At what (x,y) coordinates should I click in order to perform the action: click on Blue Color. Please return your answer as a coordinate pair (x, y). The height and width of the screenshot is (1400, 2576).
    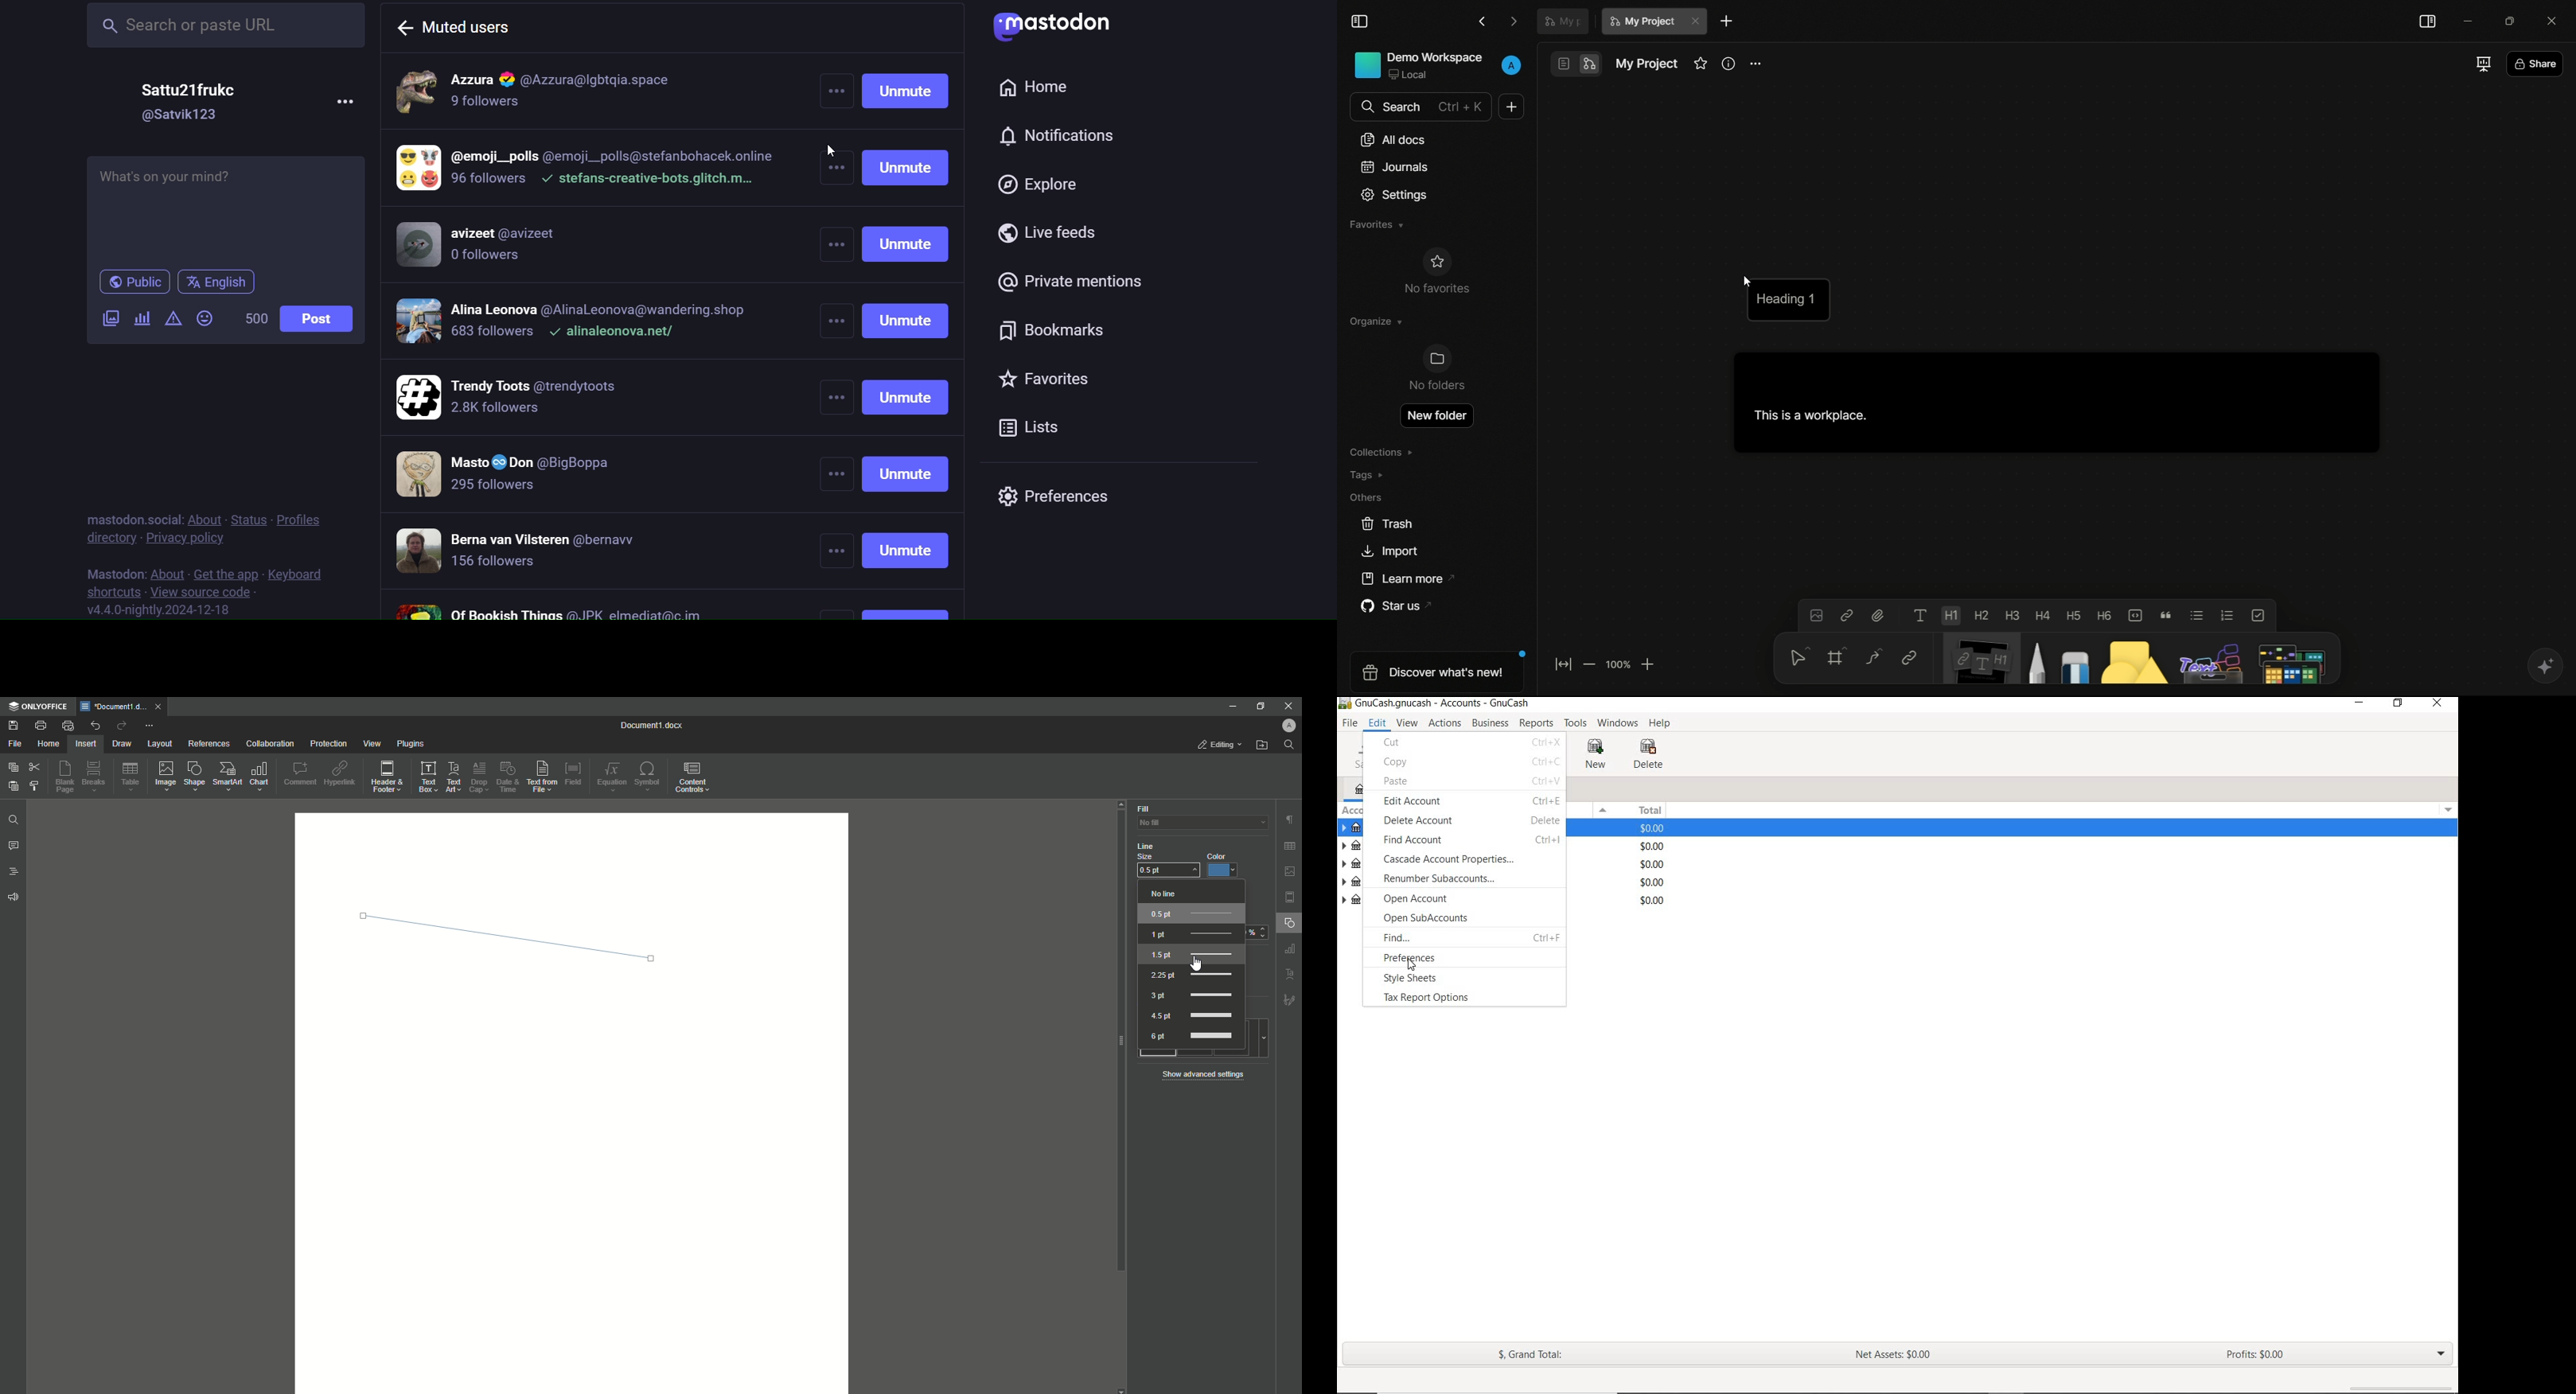
    Looking at the image, I should click on (1225, 866).